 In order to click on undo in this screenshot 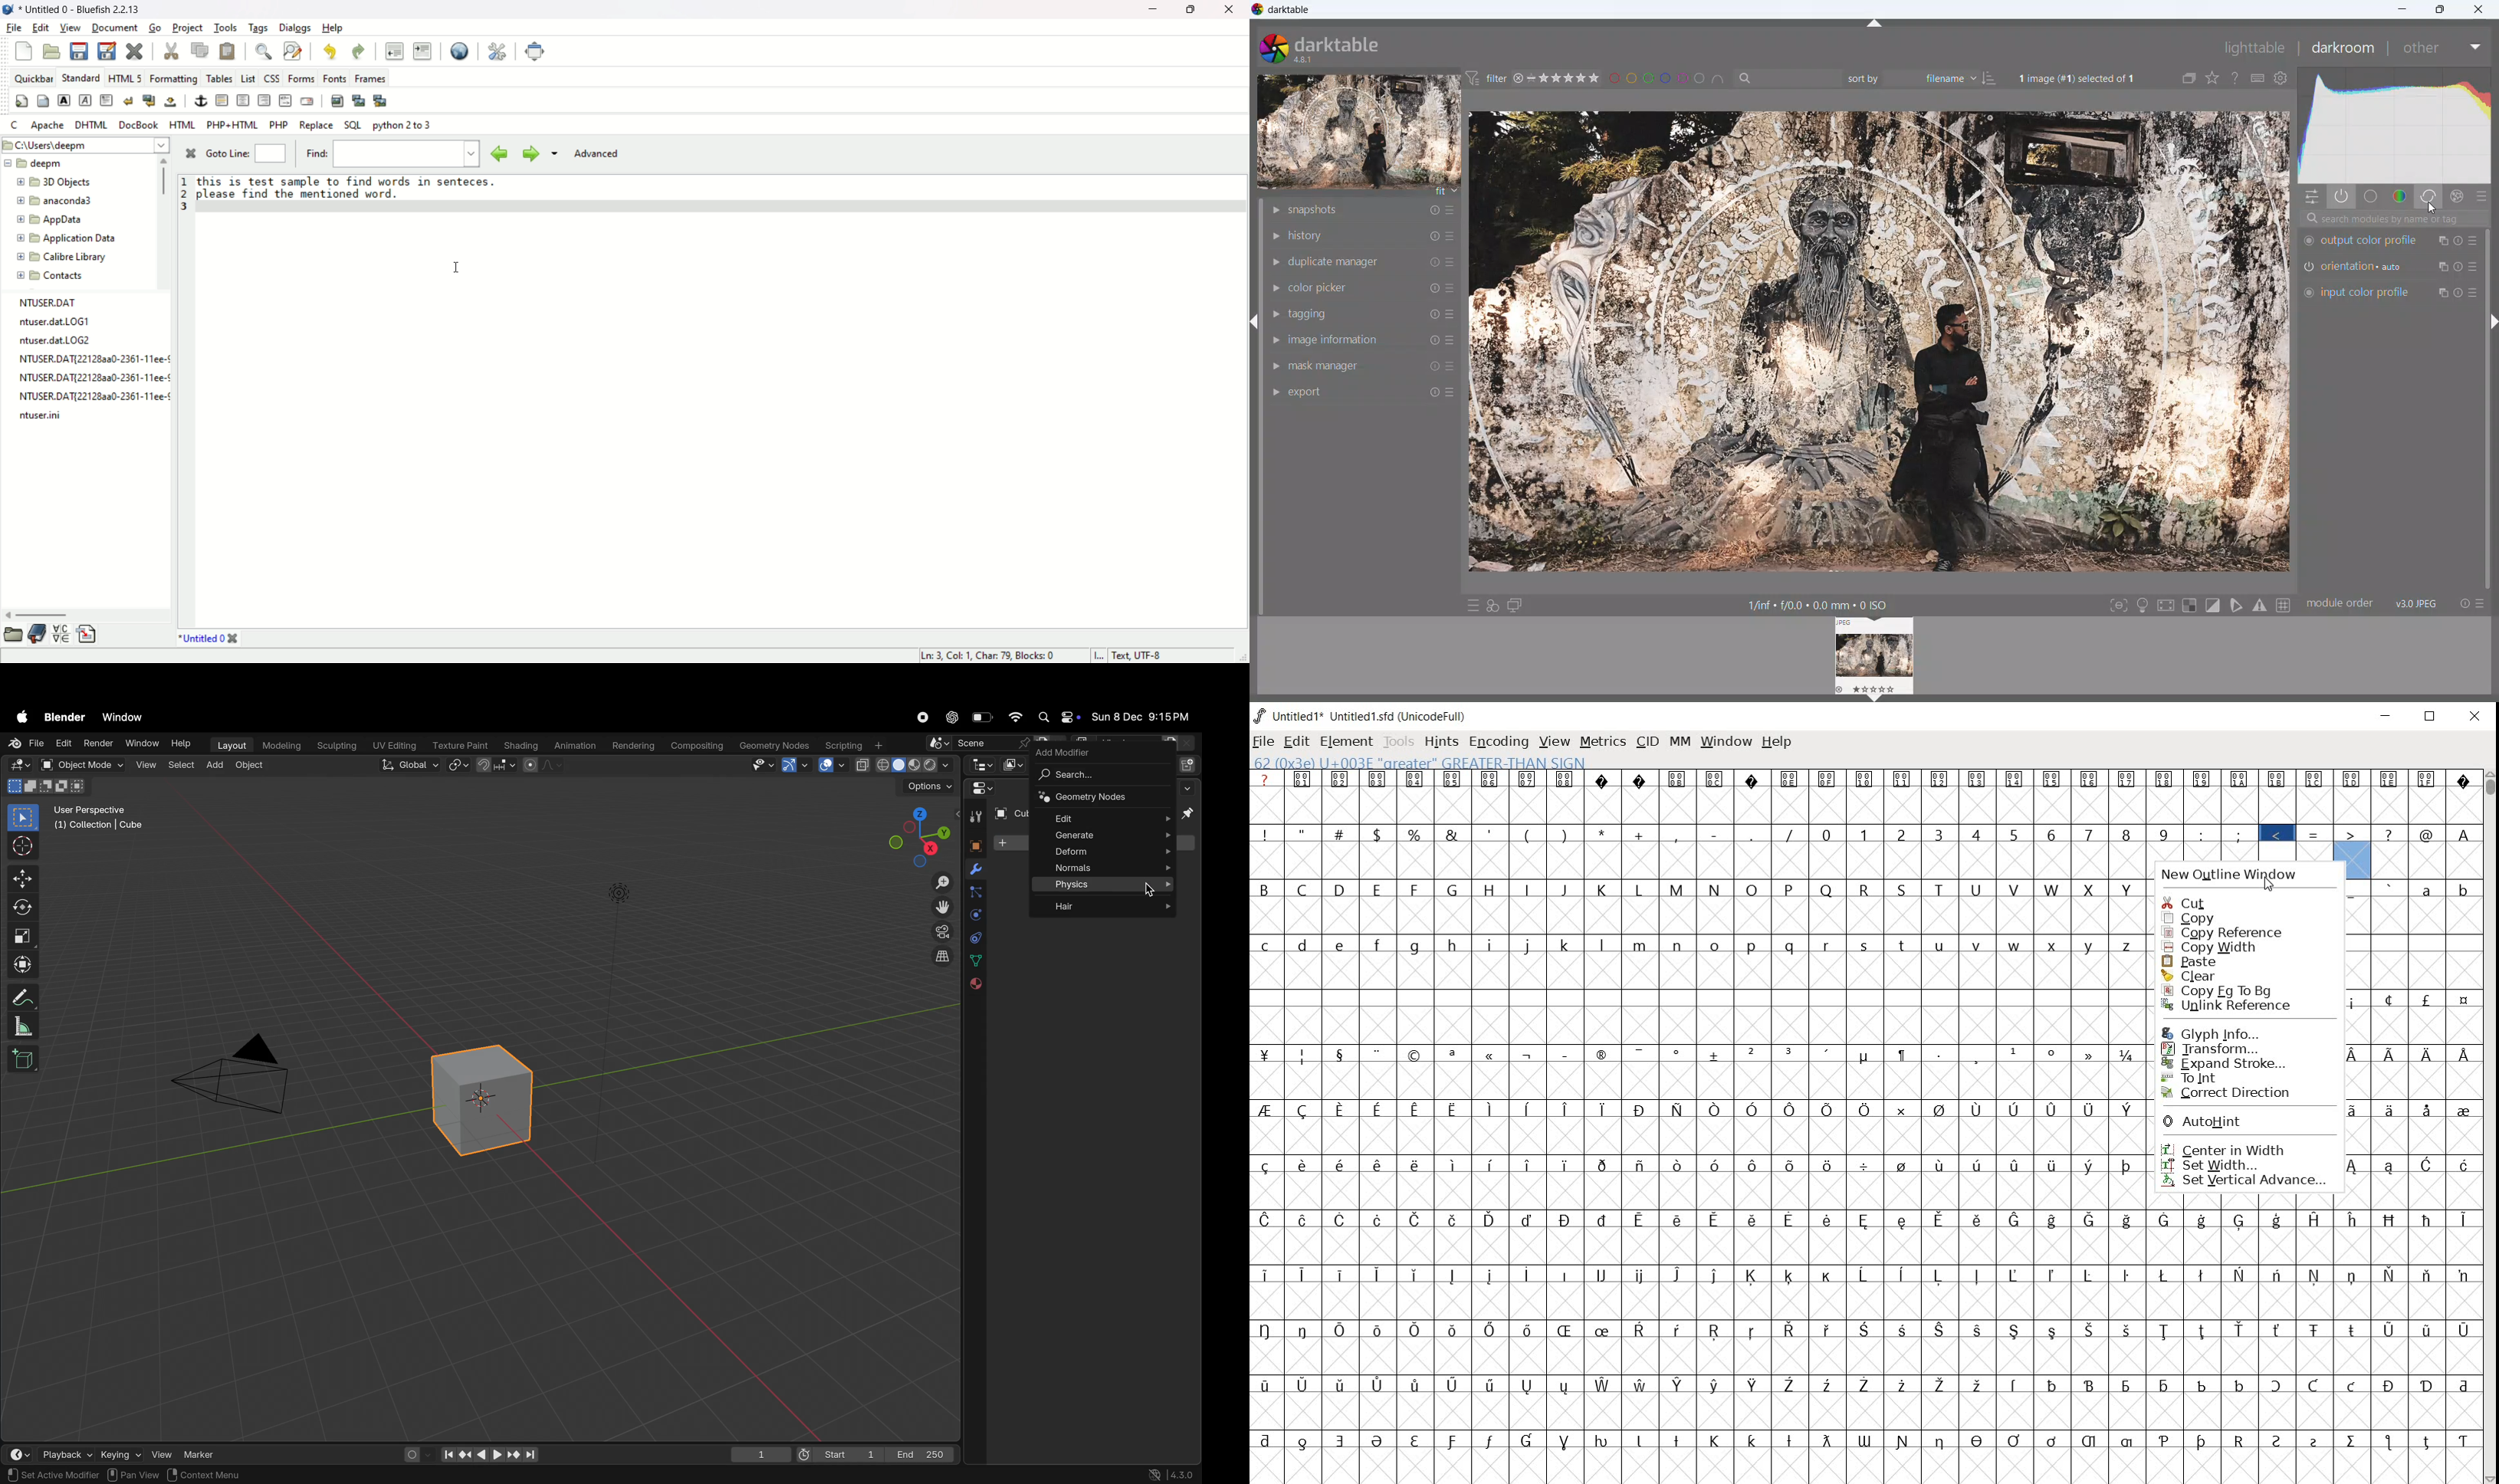, I will do `click(329, 50)`.